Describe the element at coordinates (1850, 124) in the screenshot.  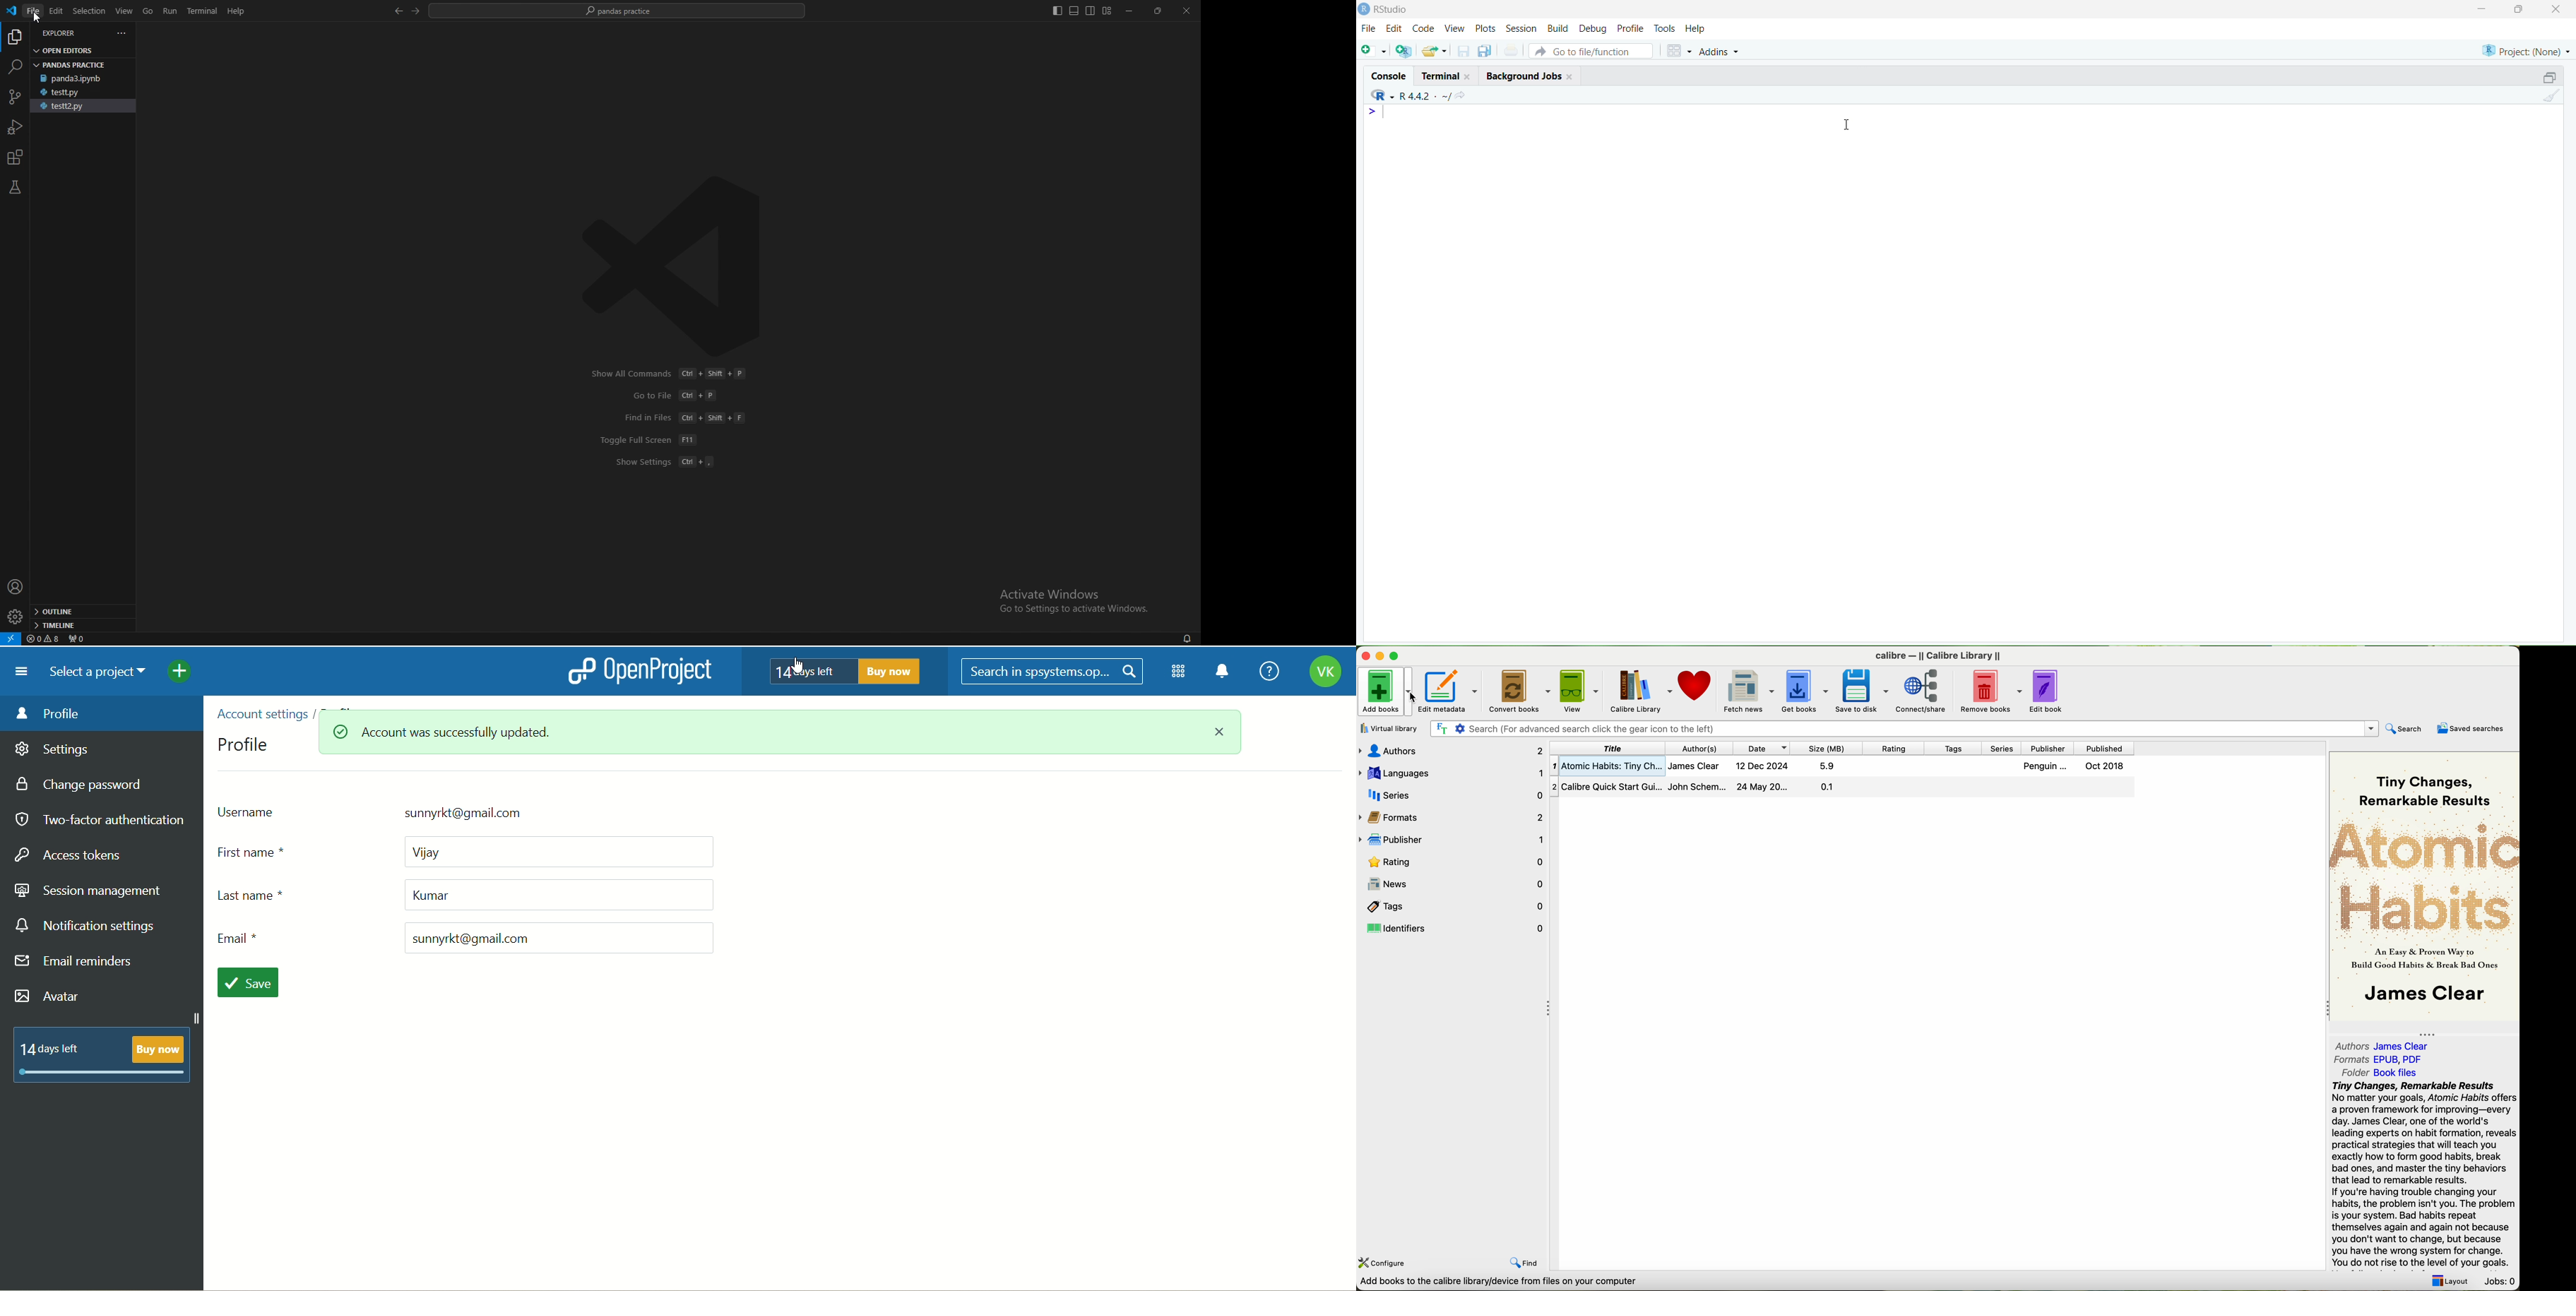
I see `cursor` at that location.